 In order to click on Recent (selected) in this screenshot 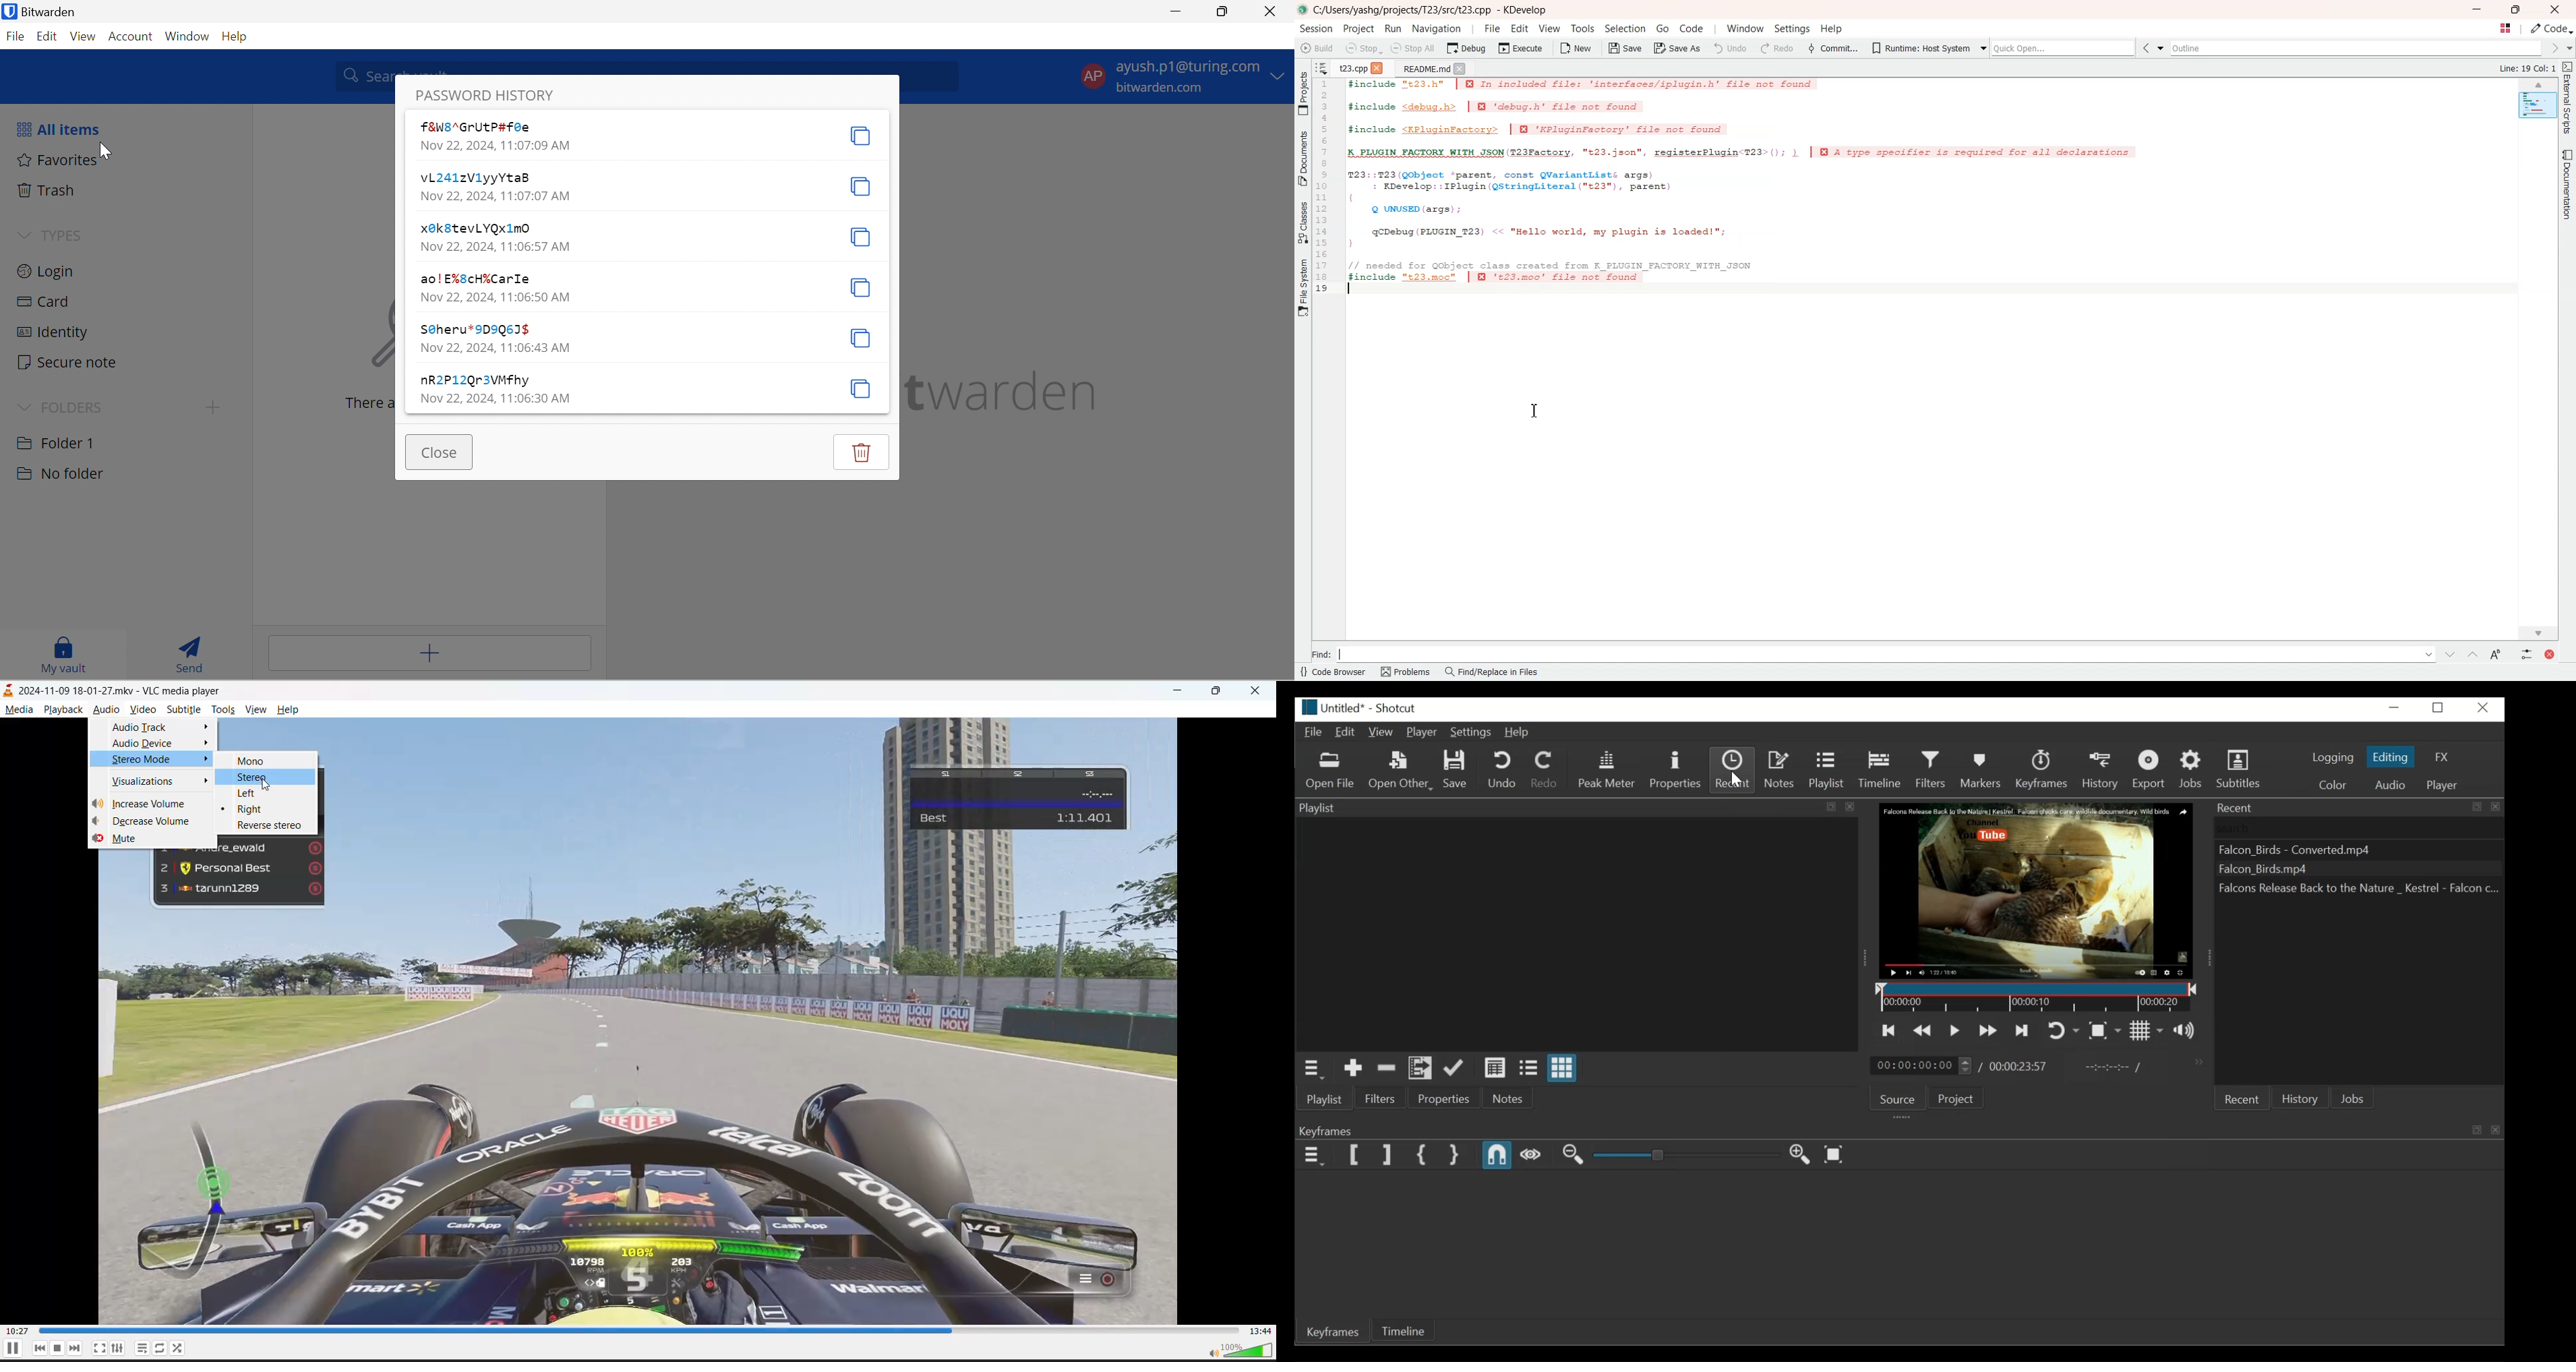, I will do `click(1734, 770)`.